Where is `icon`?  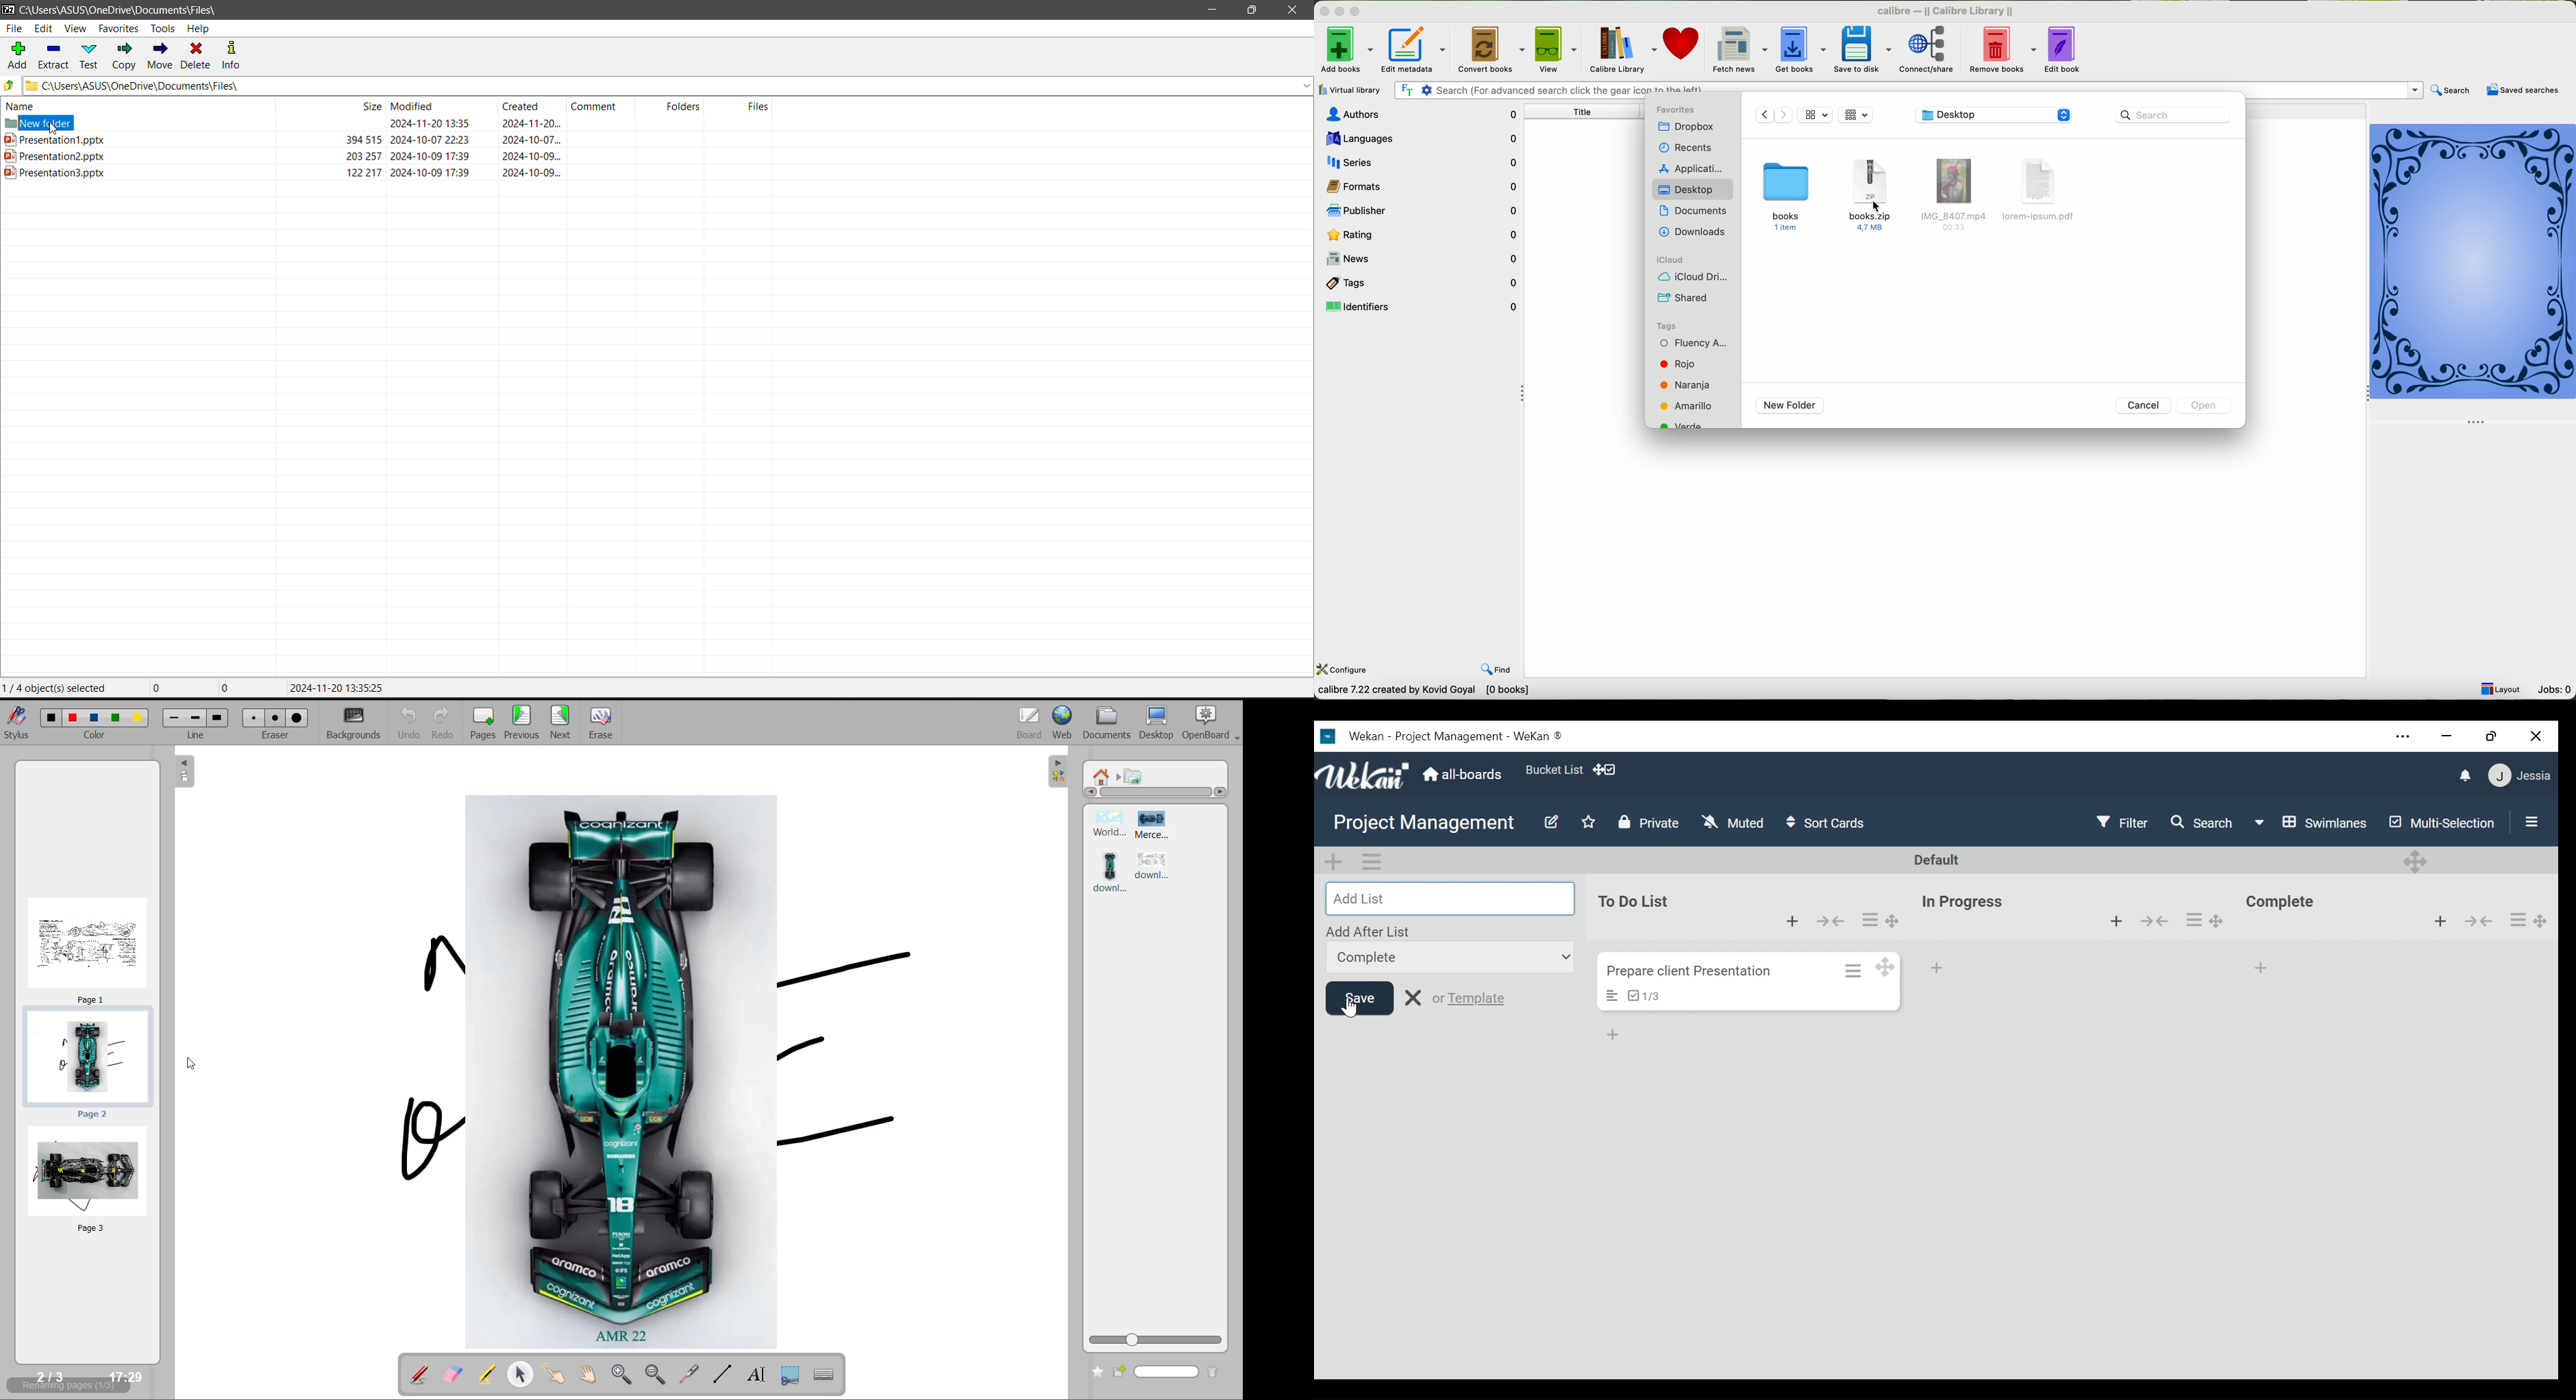
icon is located at coordinates (1816, 116).